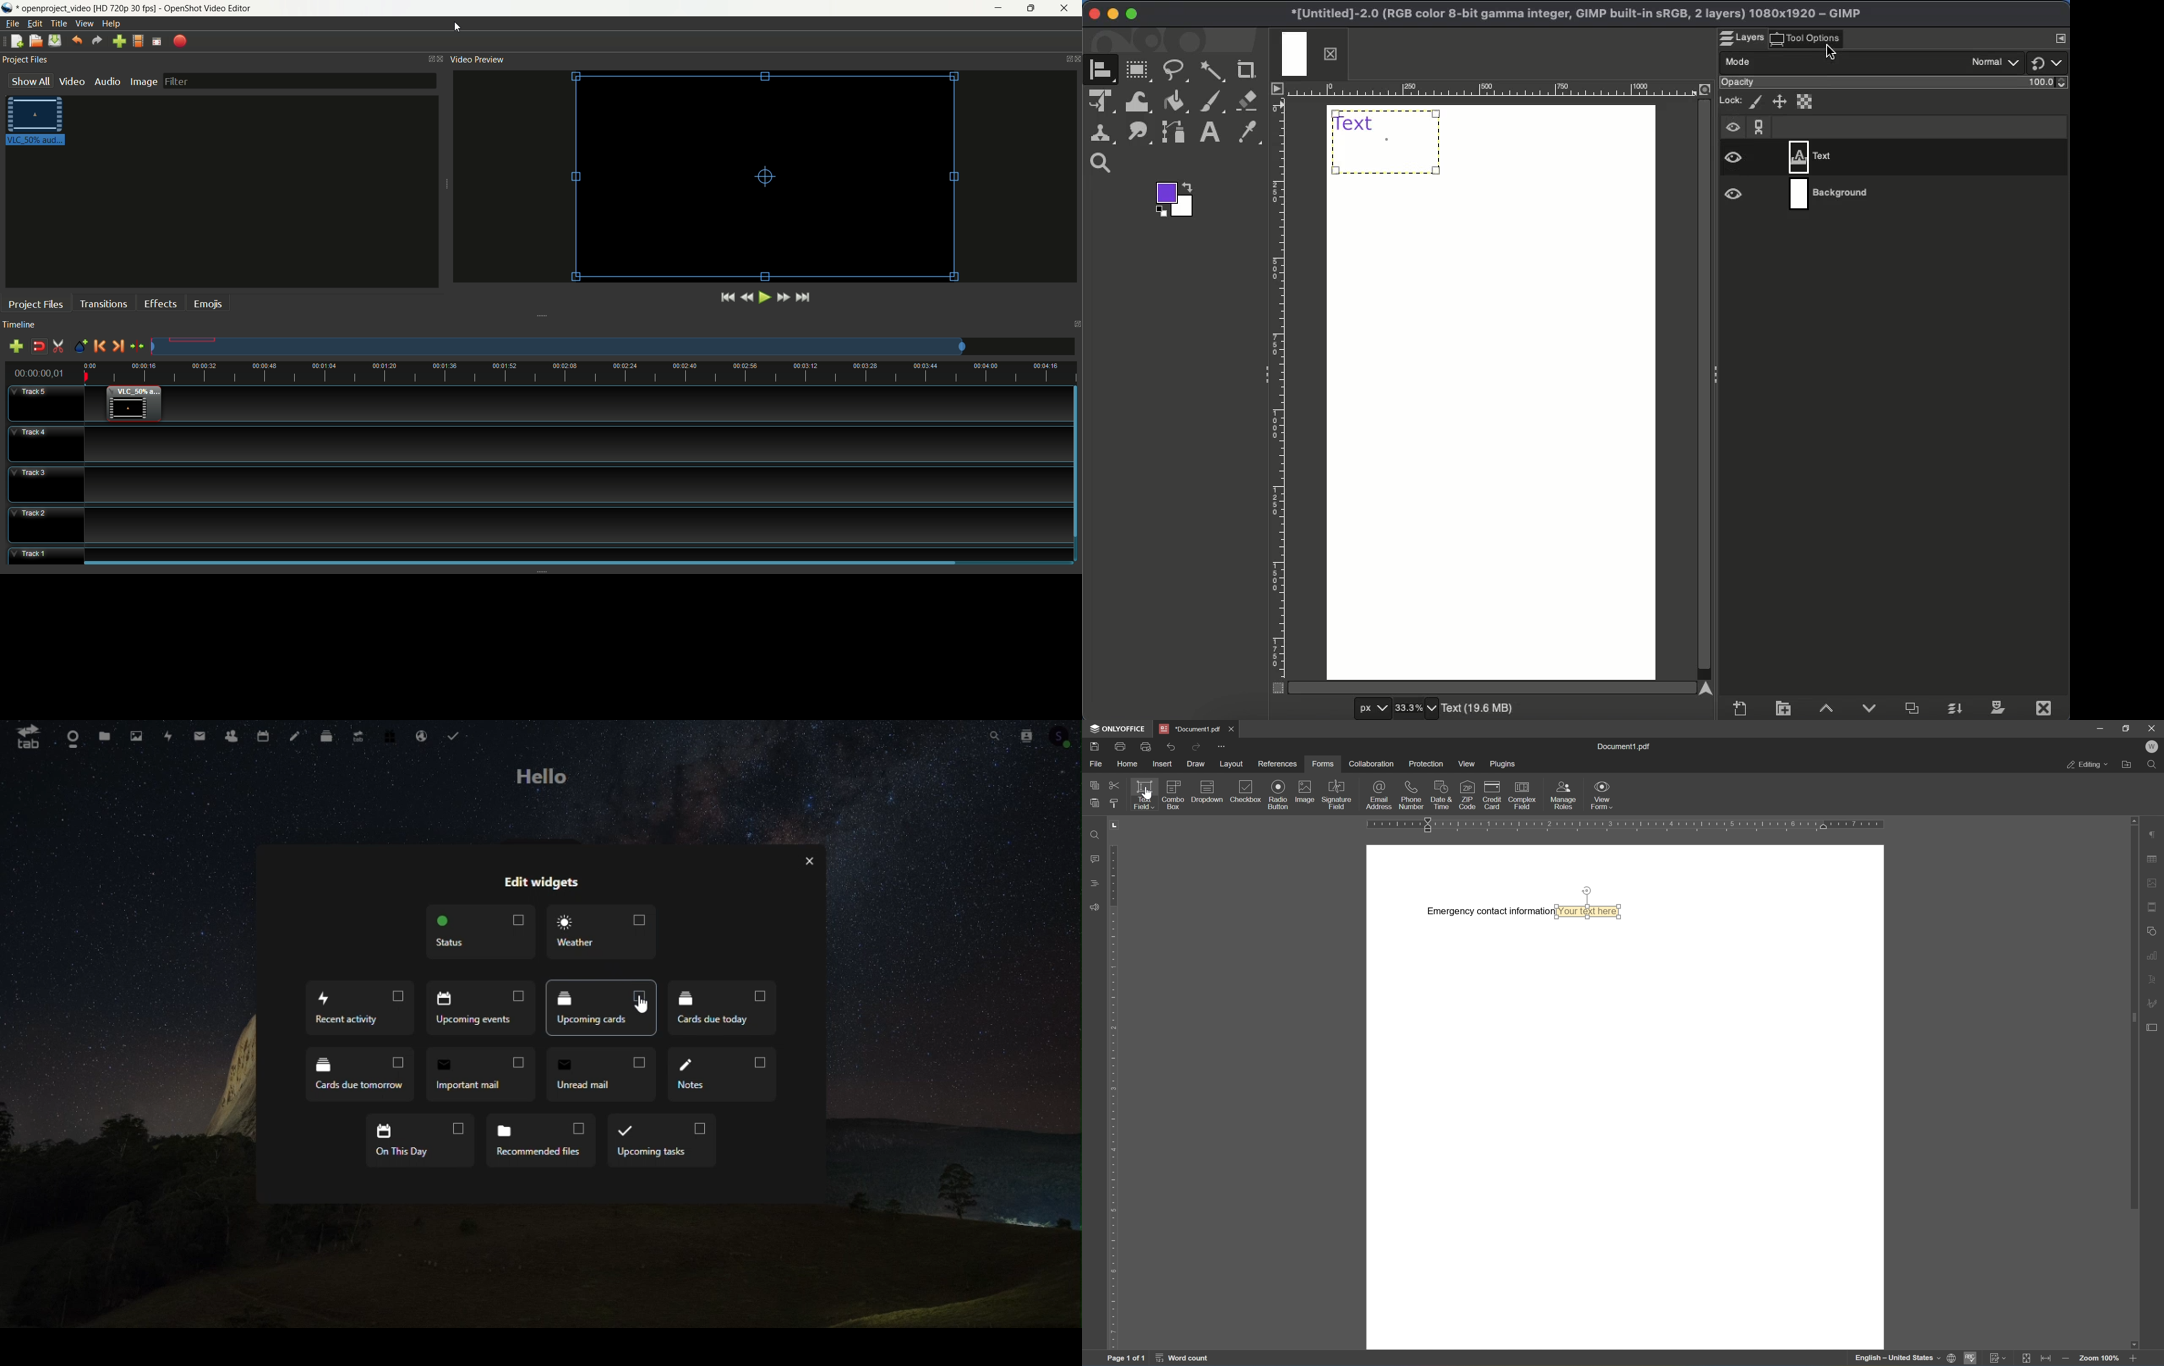 The image size is (2184, 1372). Describe the element at coordinates (1744, 38) in the screenshot. I see `Layers` at that location.